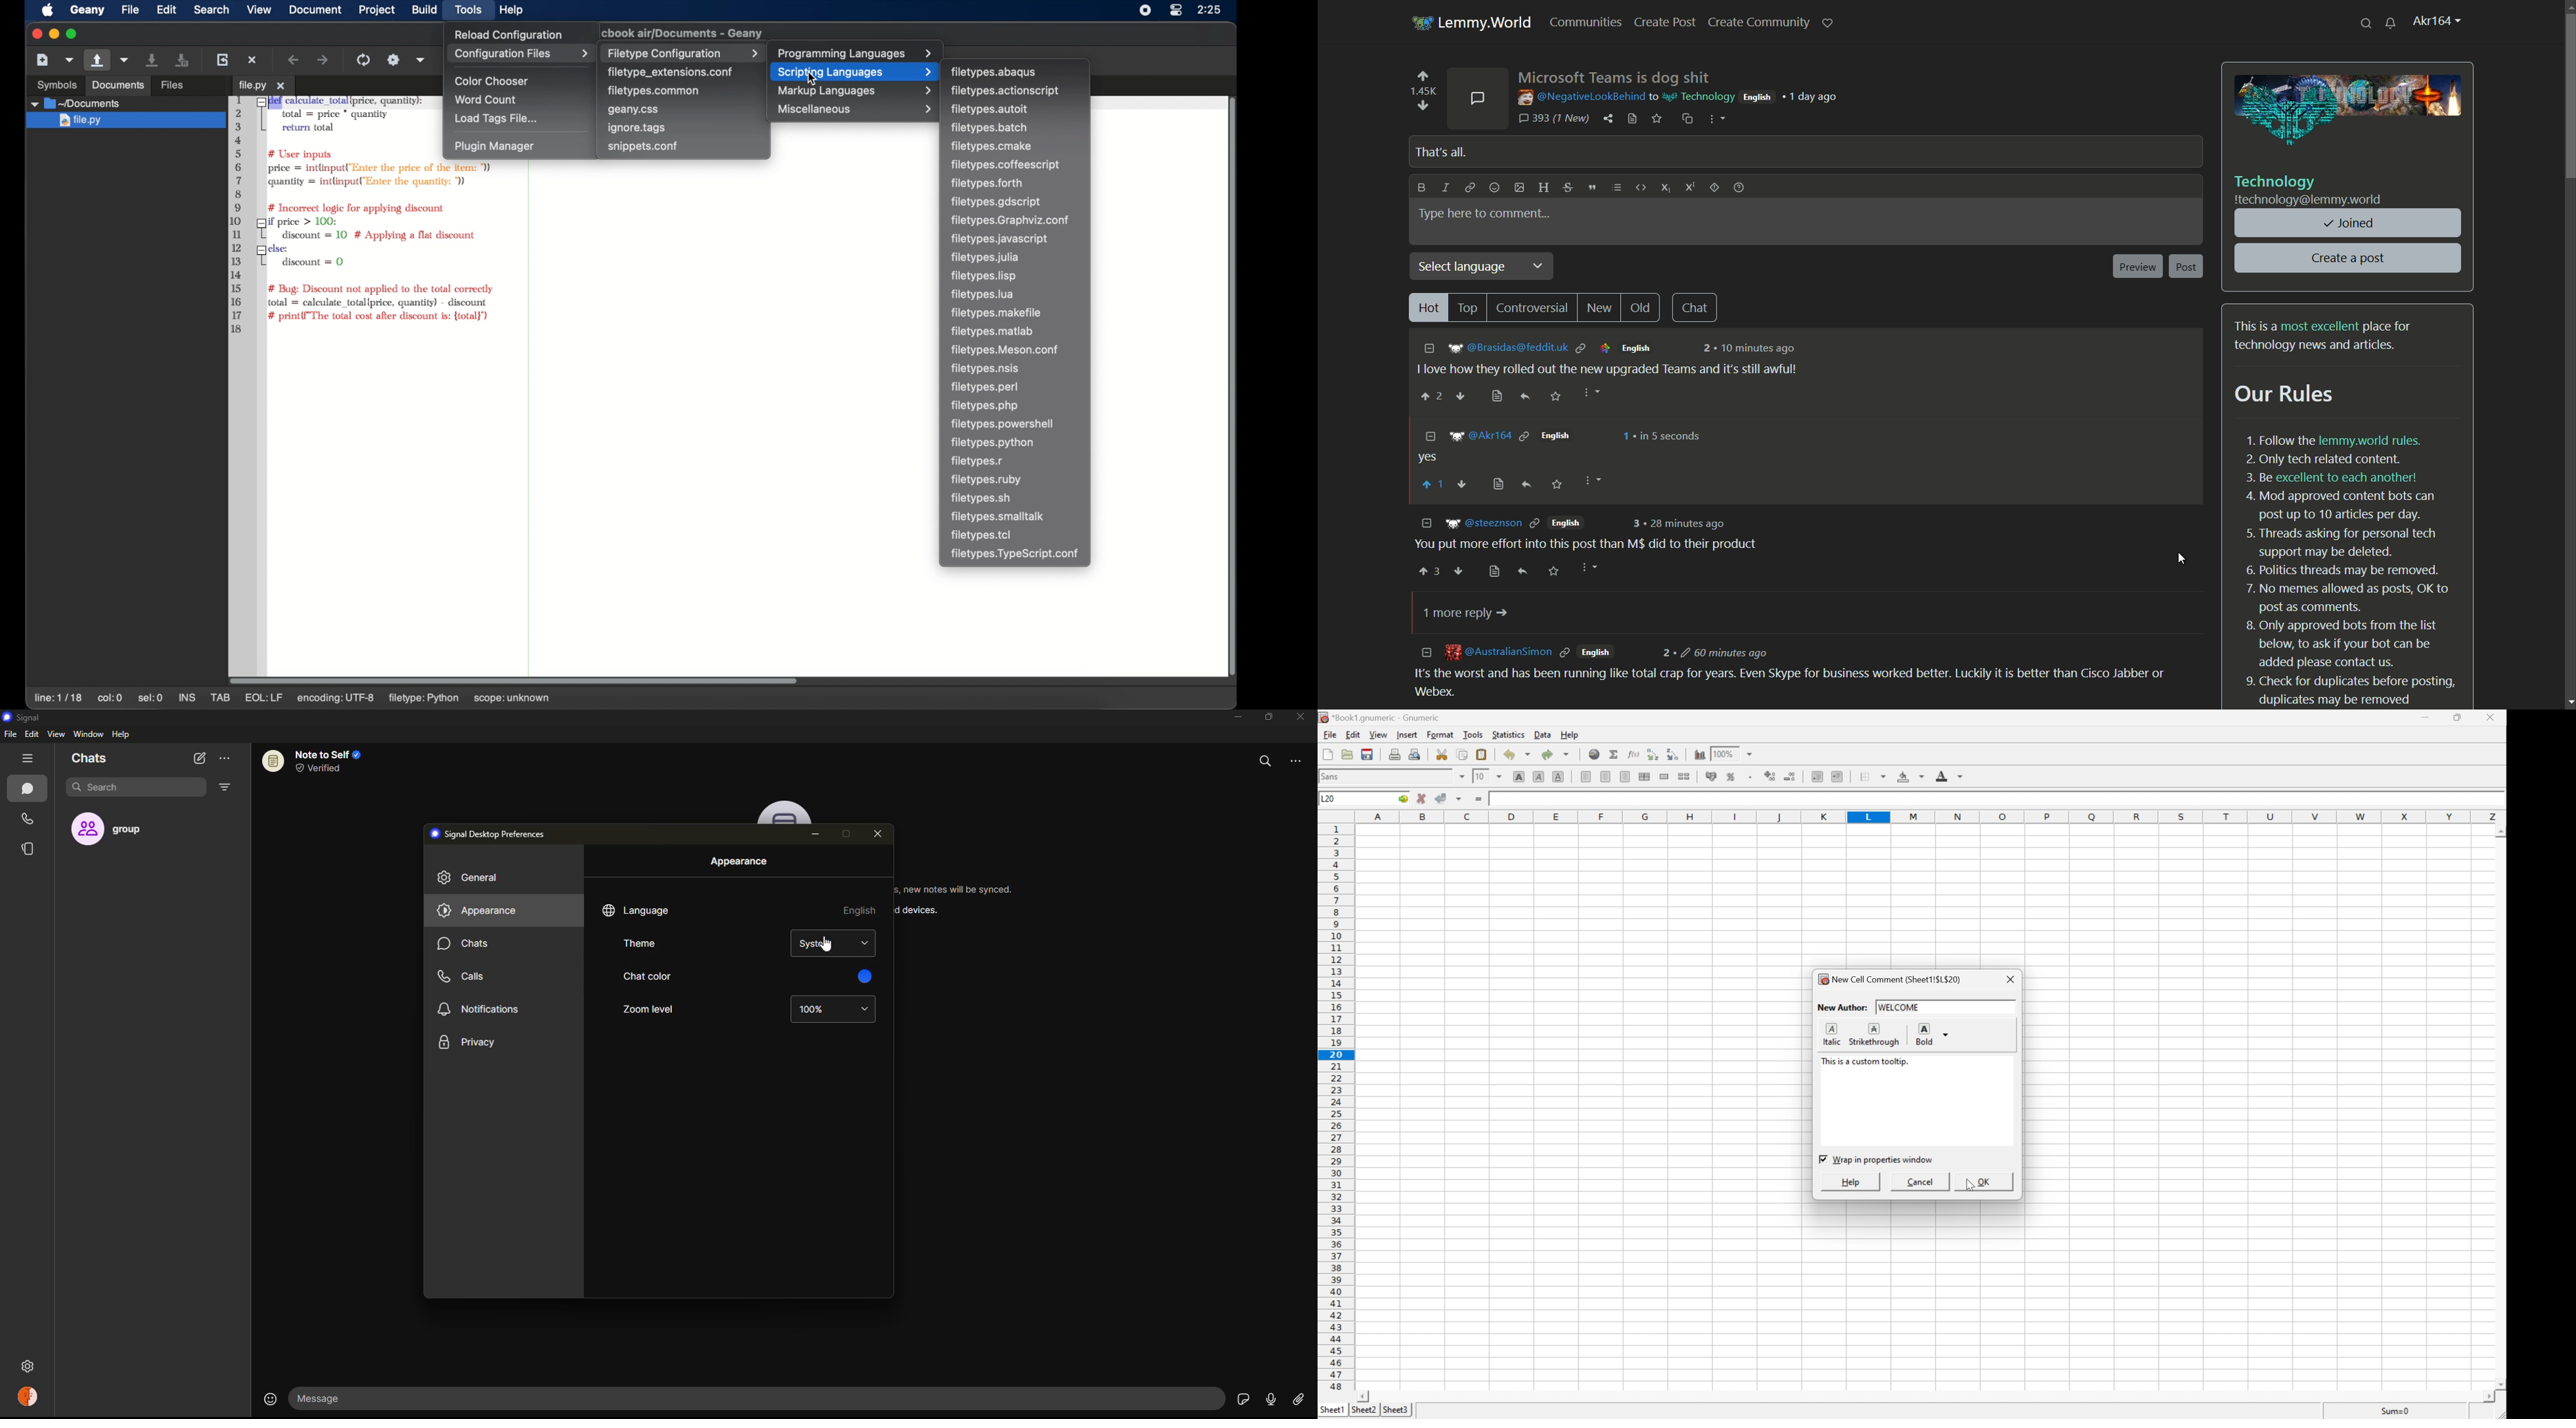 This screenshot has width=2576, height=1428. Describe the element at coordinates (1413, 755) in the screenshot. I see `Print preview` at that location.